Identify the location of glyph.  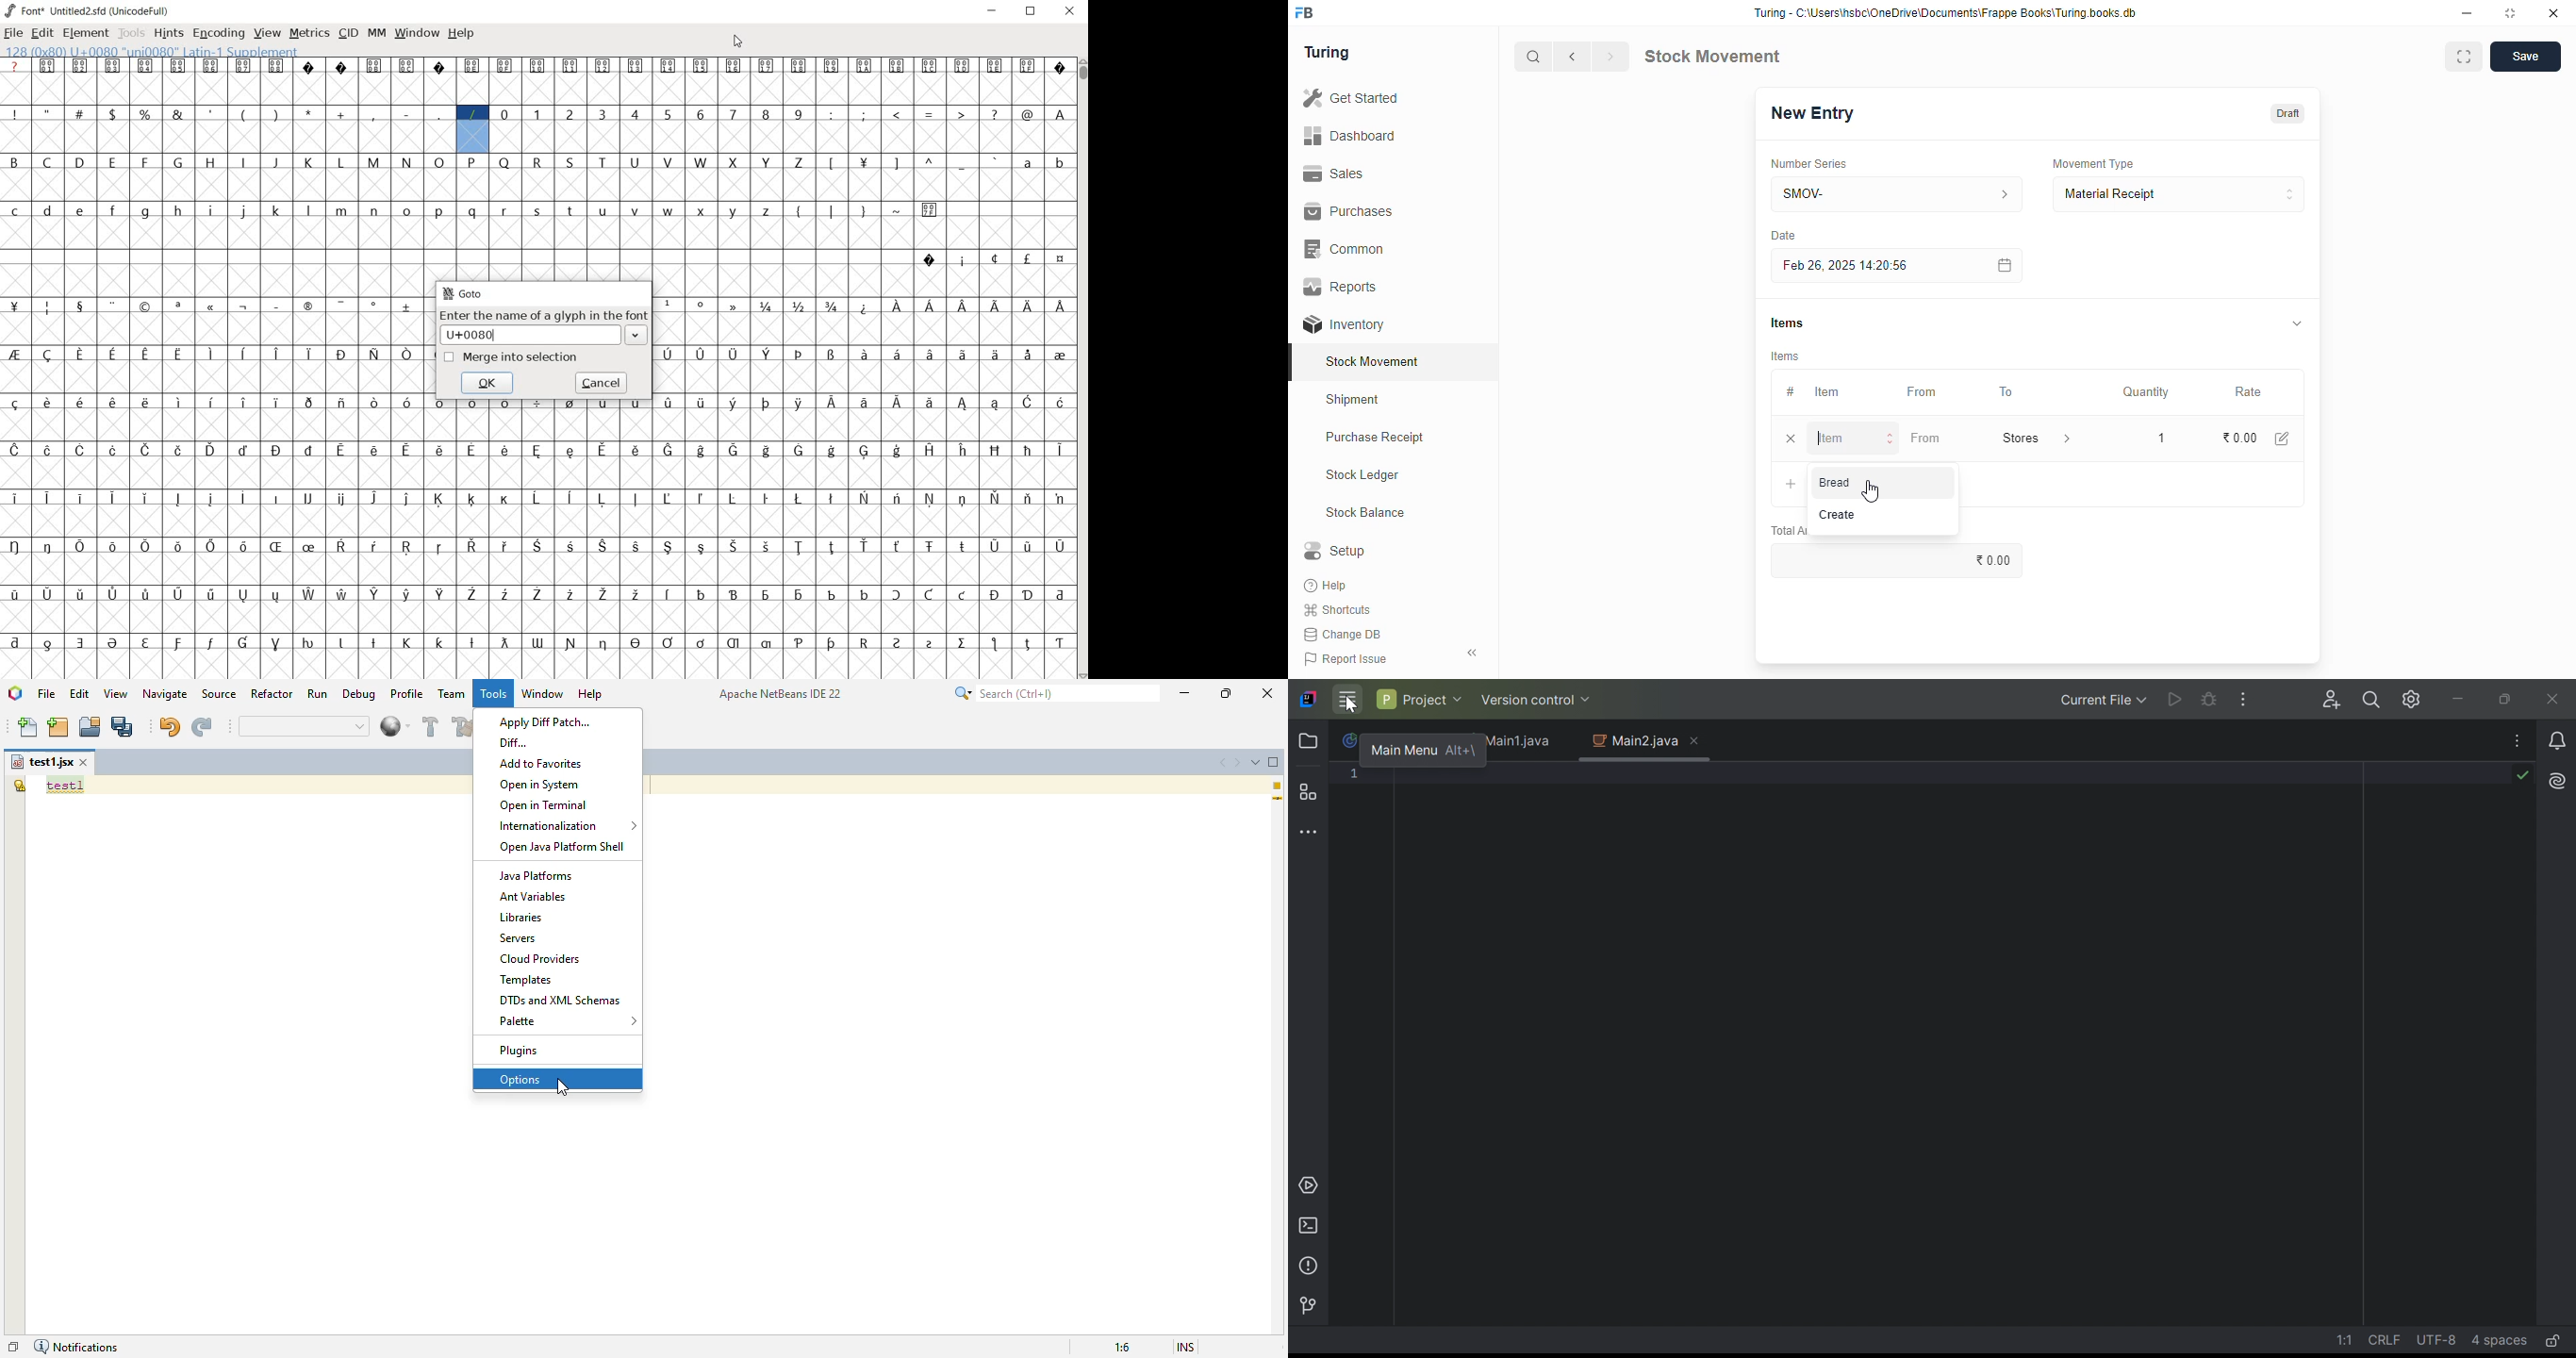
(178, 594).